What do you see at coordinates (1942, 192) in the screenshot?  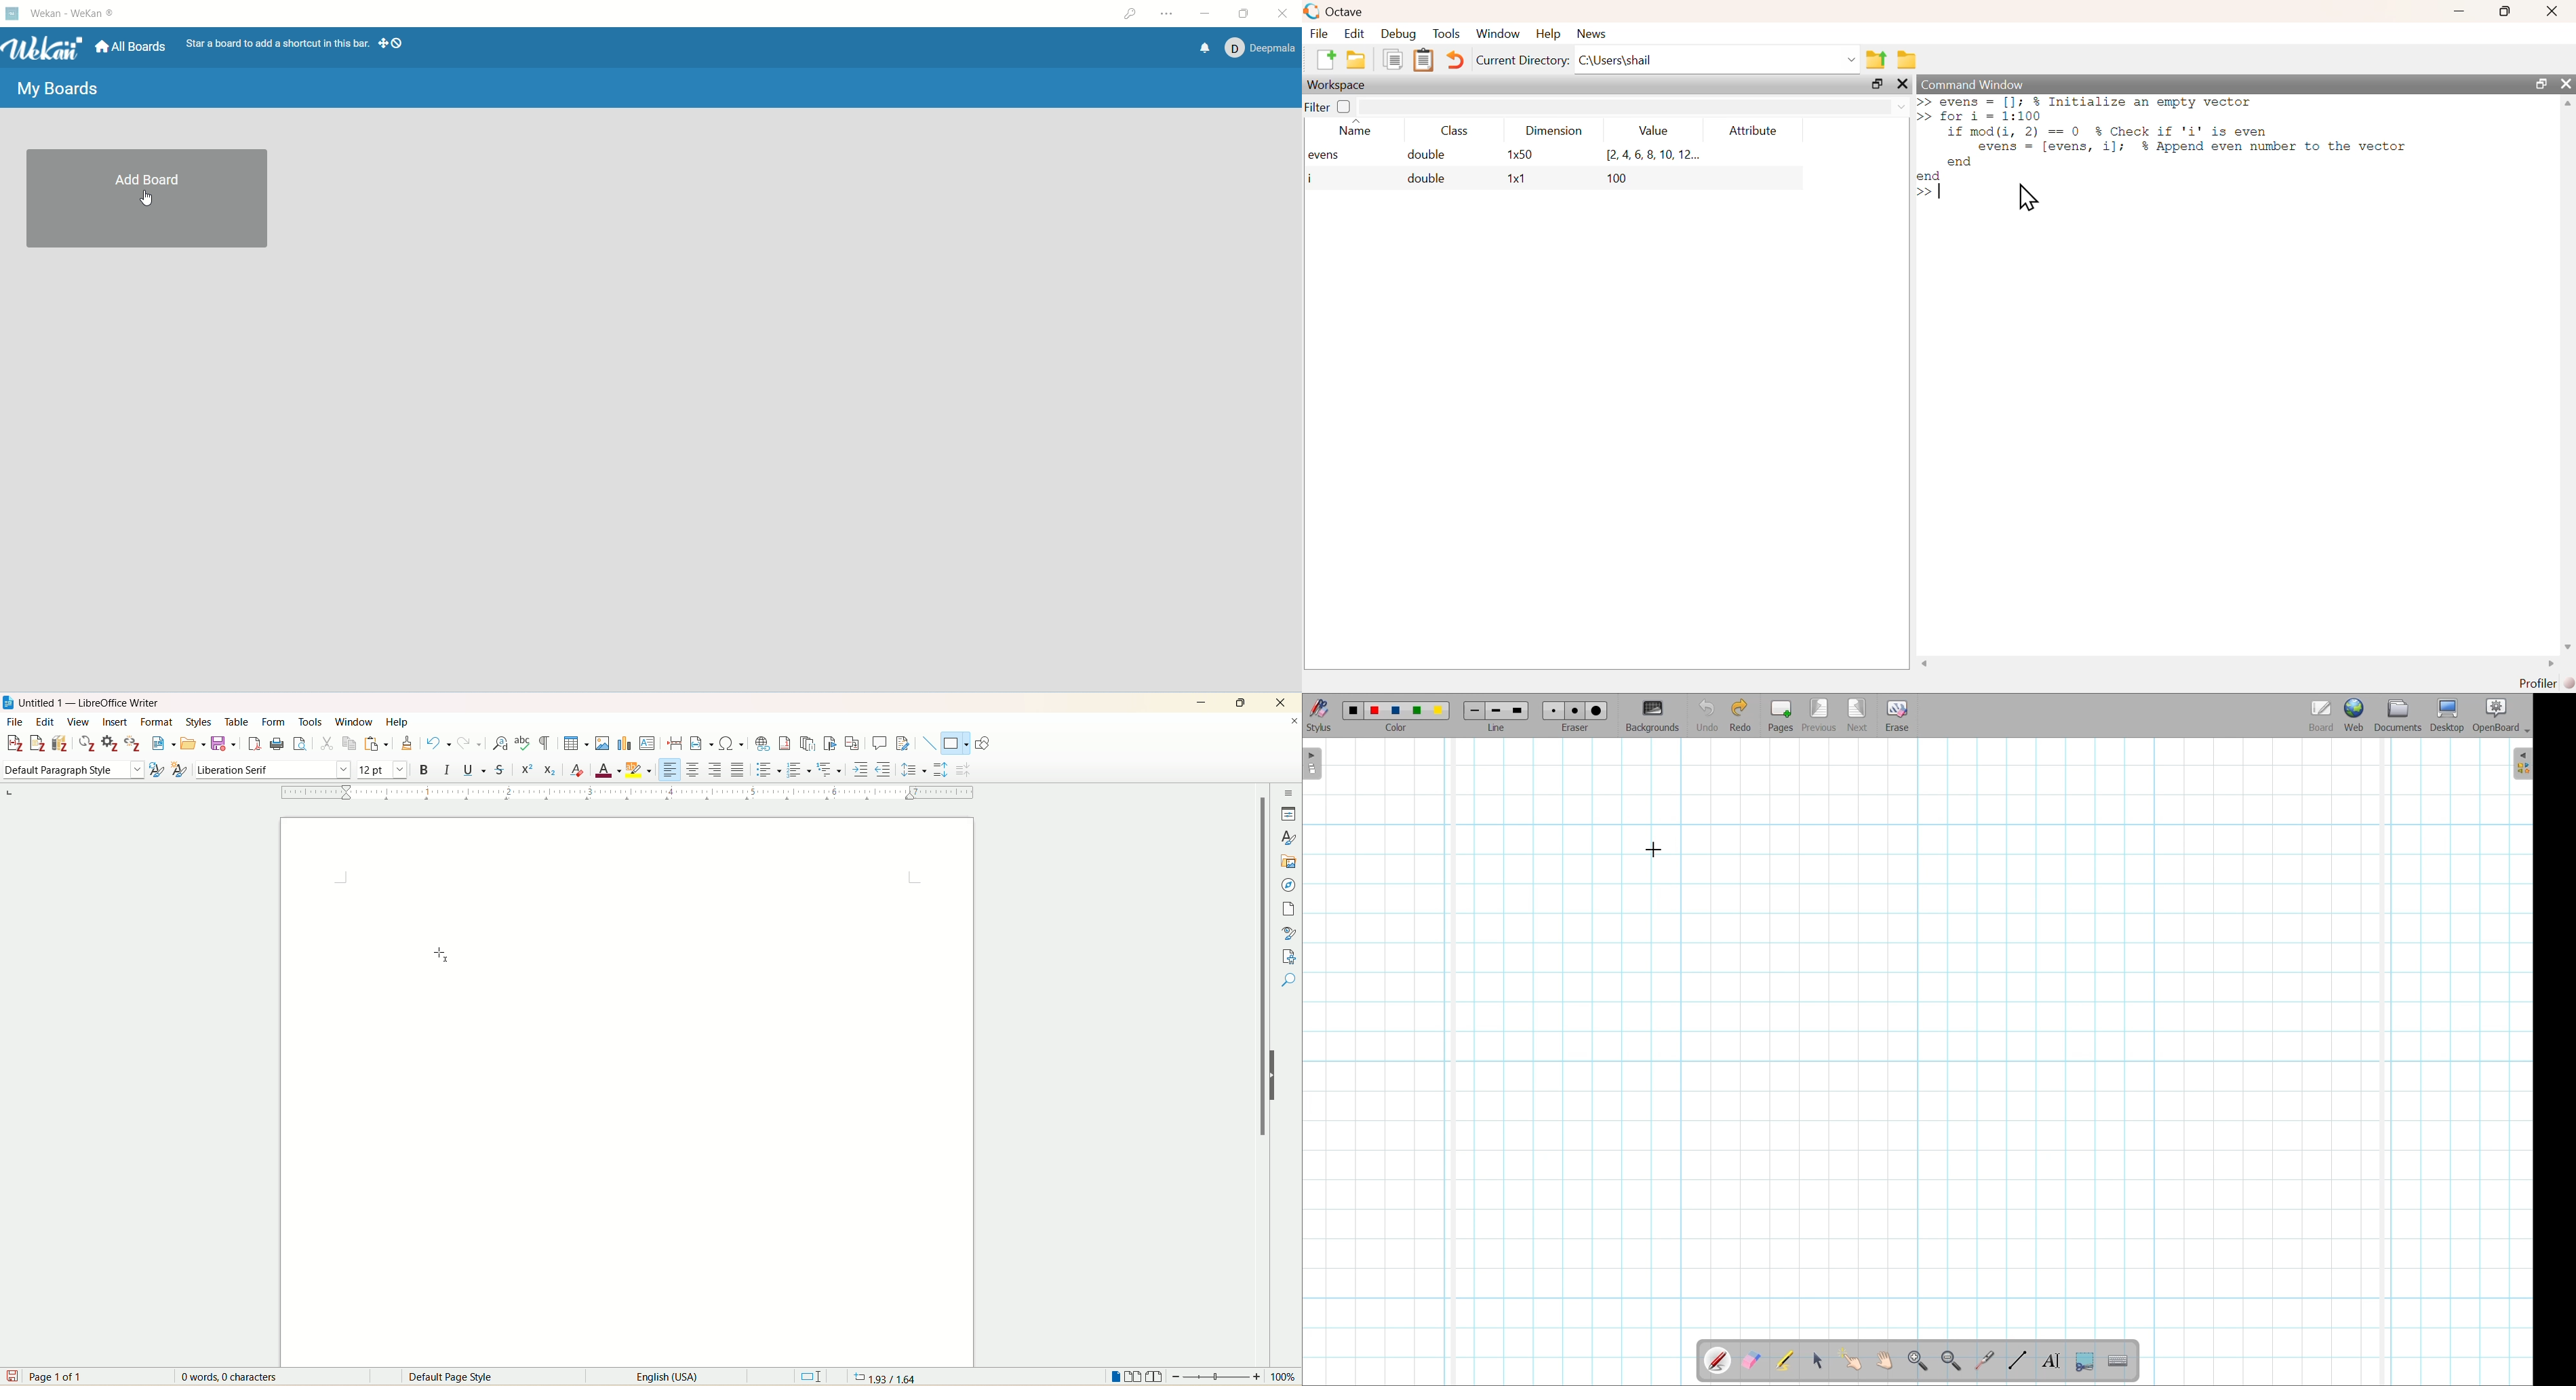 I see `text cursor` at bounding box center [1942, 192].